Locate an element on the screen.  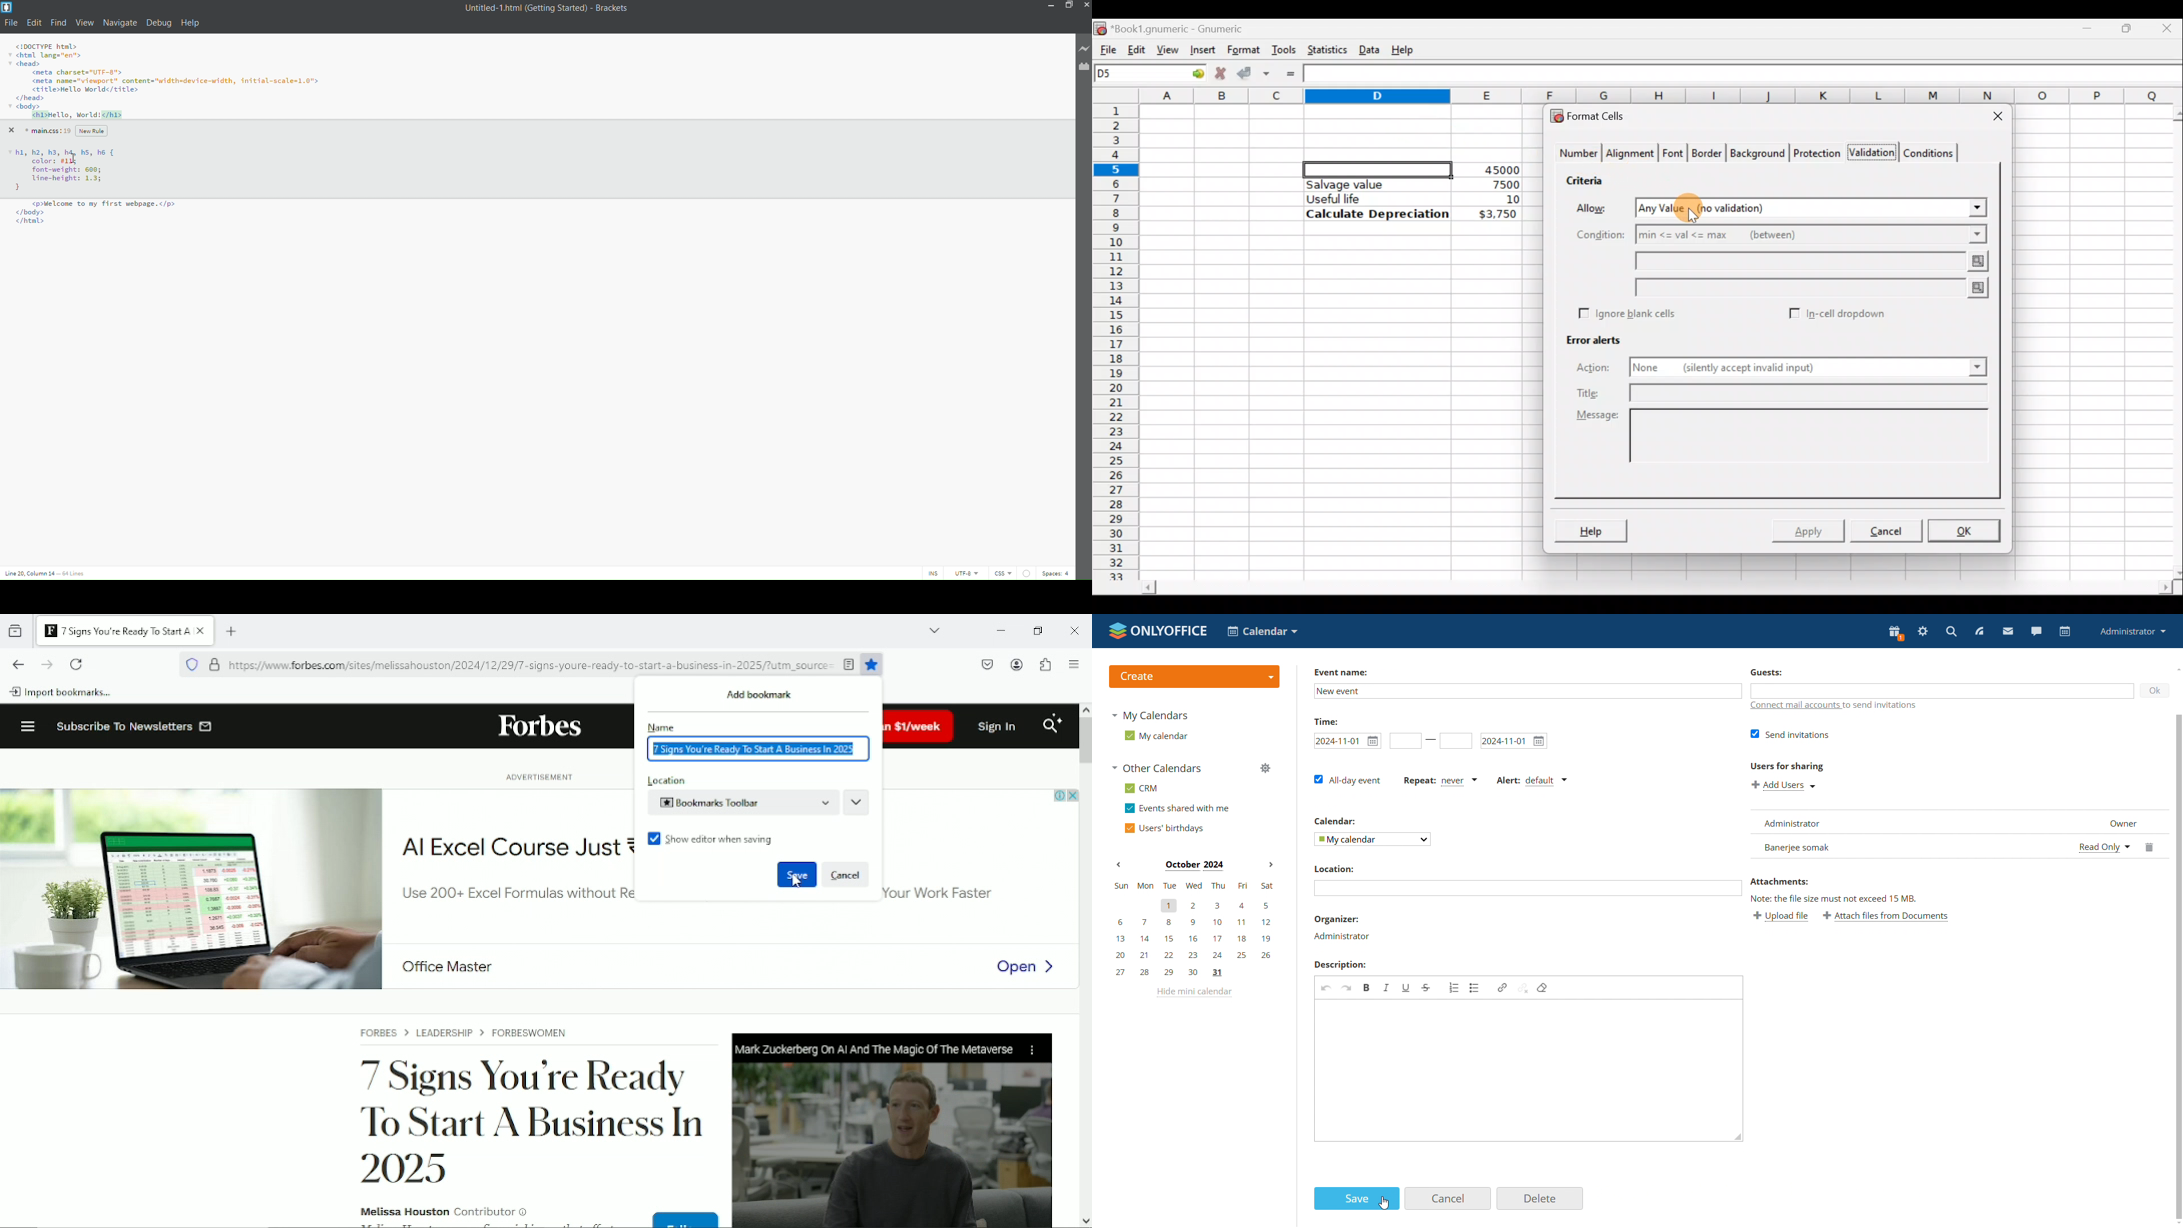
edit is located at coordinates (35, 22).